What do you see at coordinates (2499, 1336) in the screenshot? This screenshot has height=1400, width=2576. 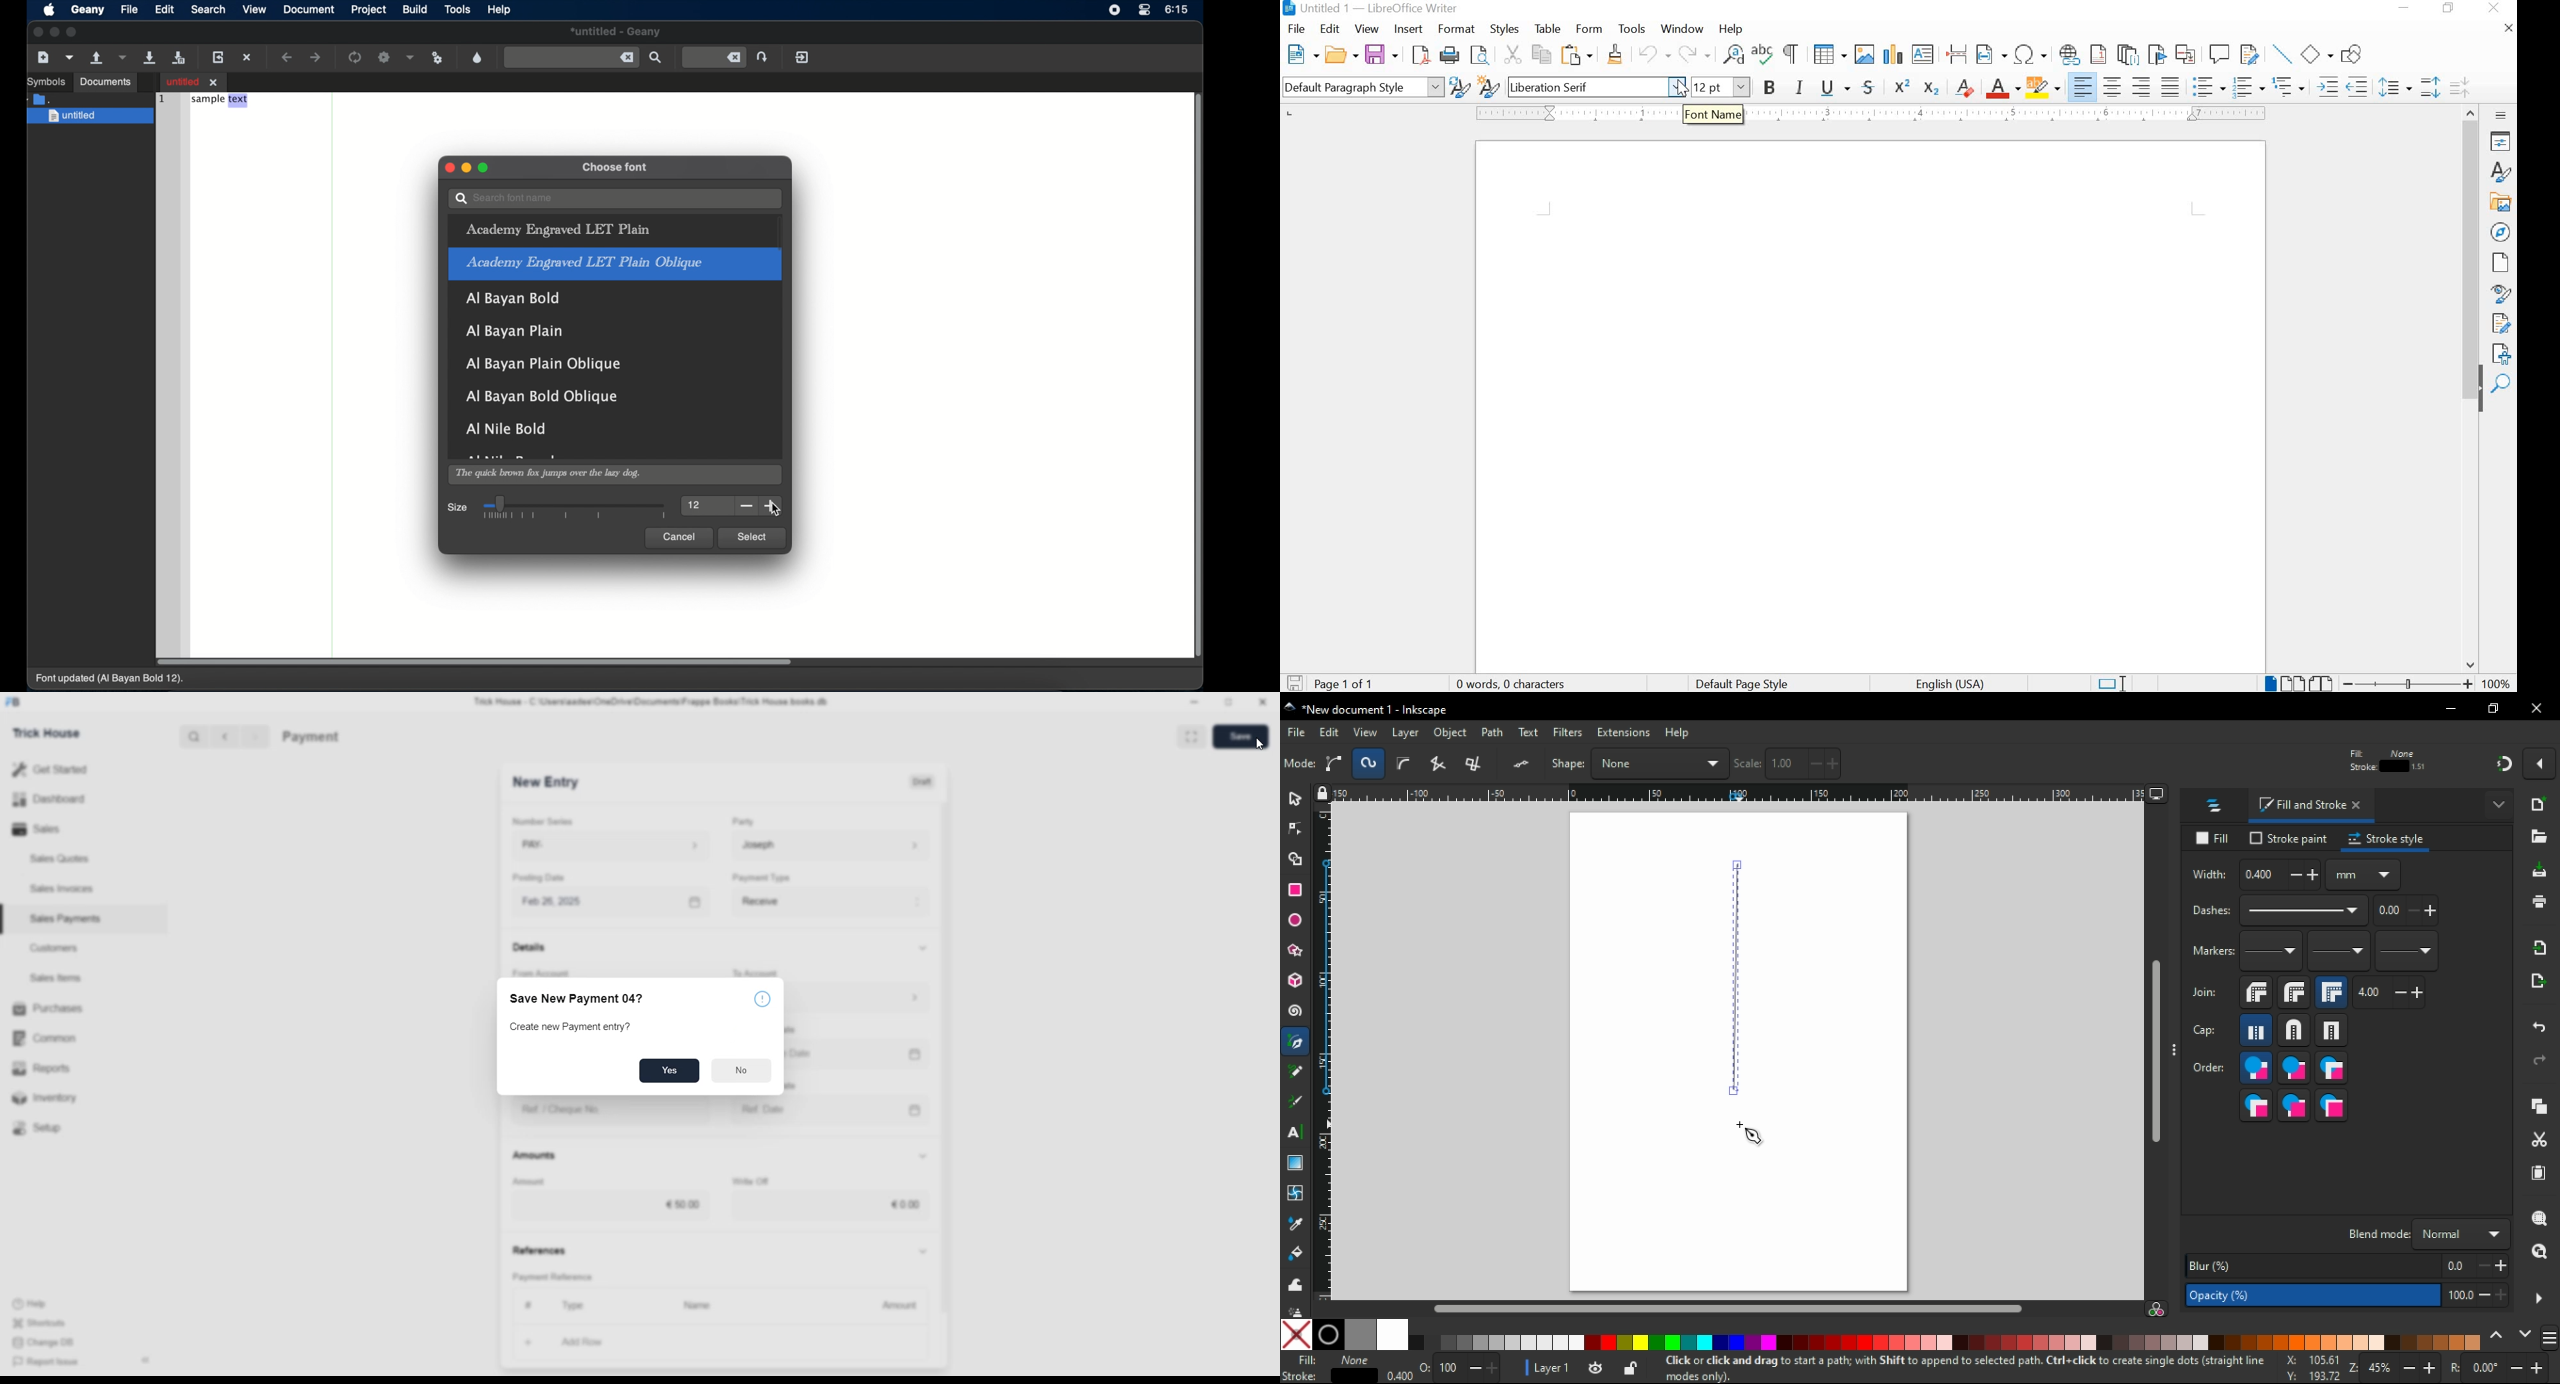 I see `previous` at bounding box center [2499, 1336].